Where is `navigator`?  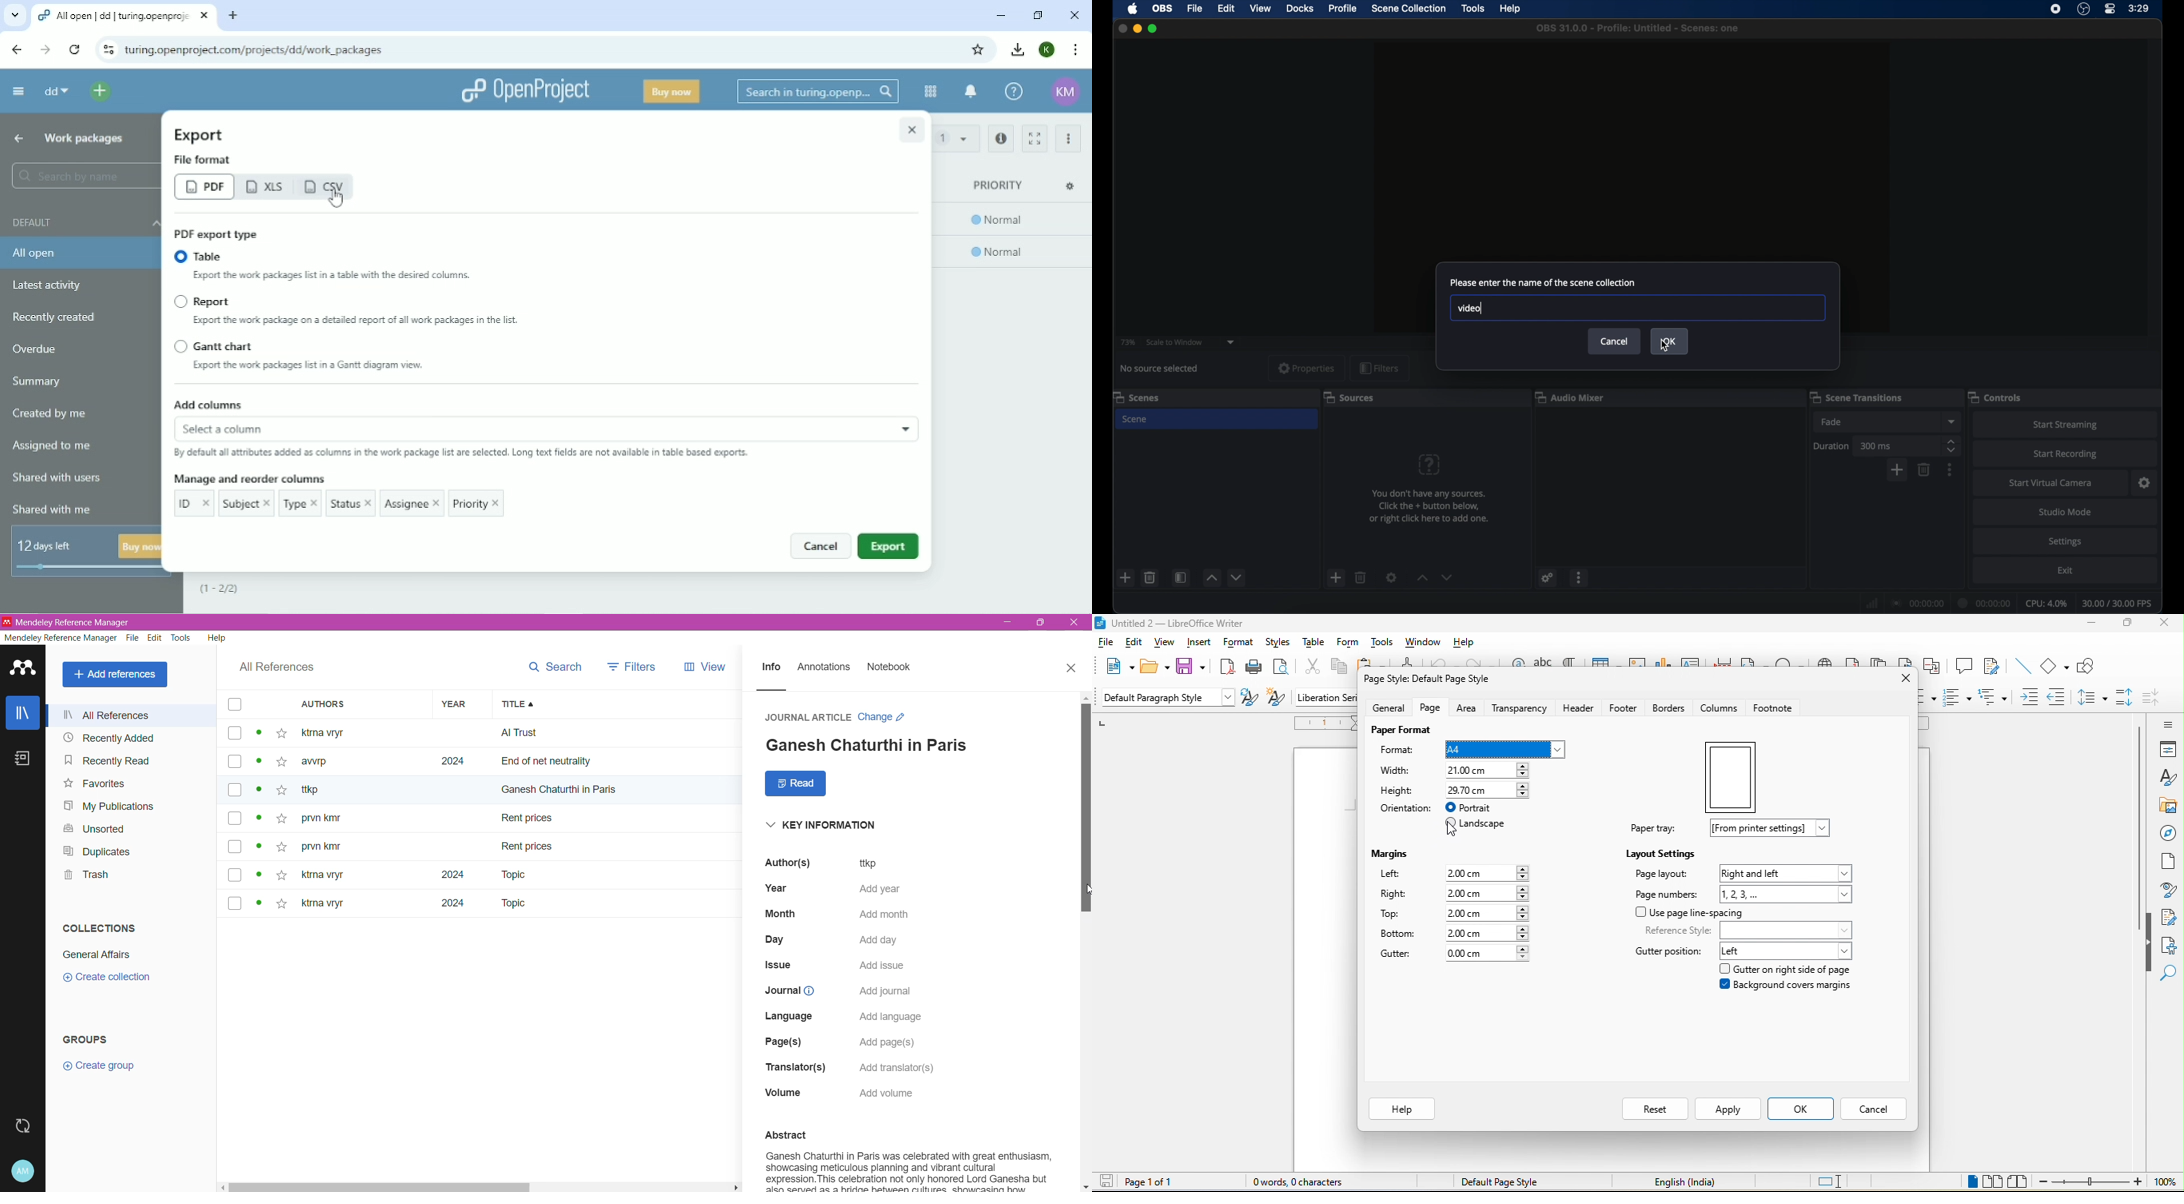 navigator is located at coordinates (2168, 834).